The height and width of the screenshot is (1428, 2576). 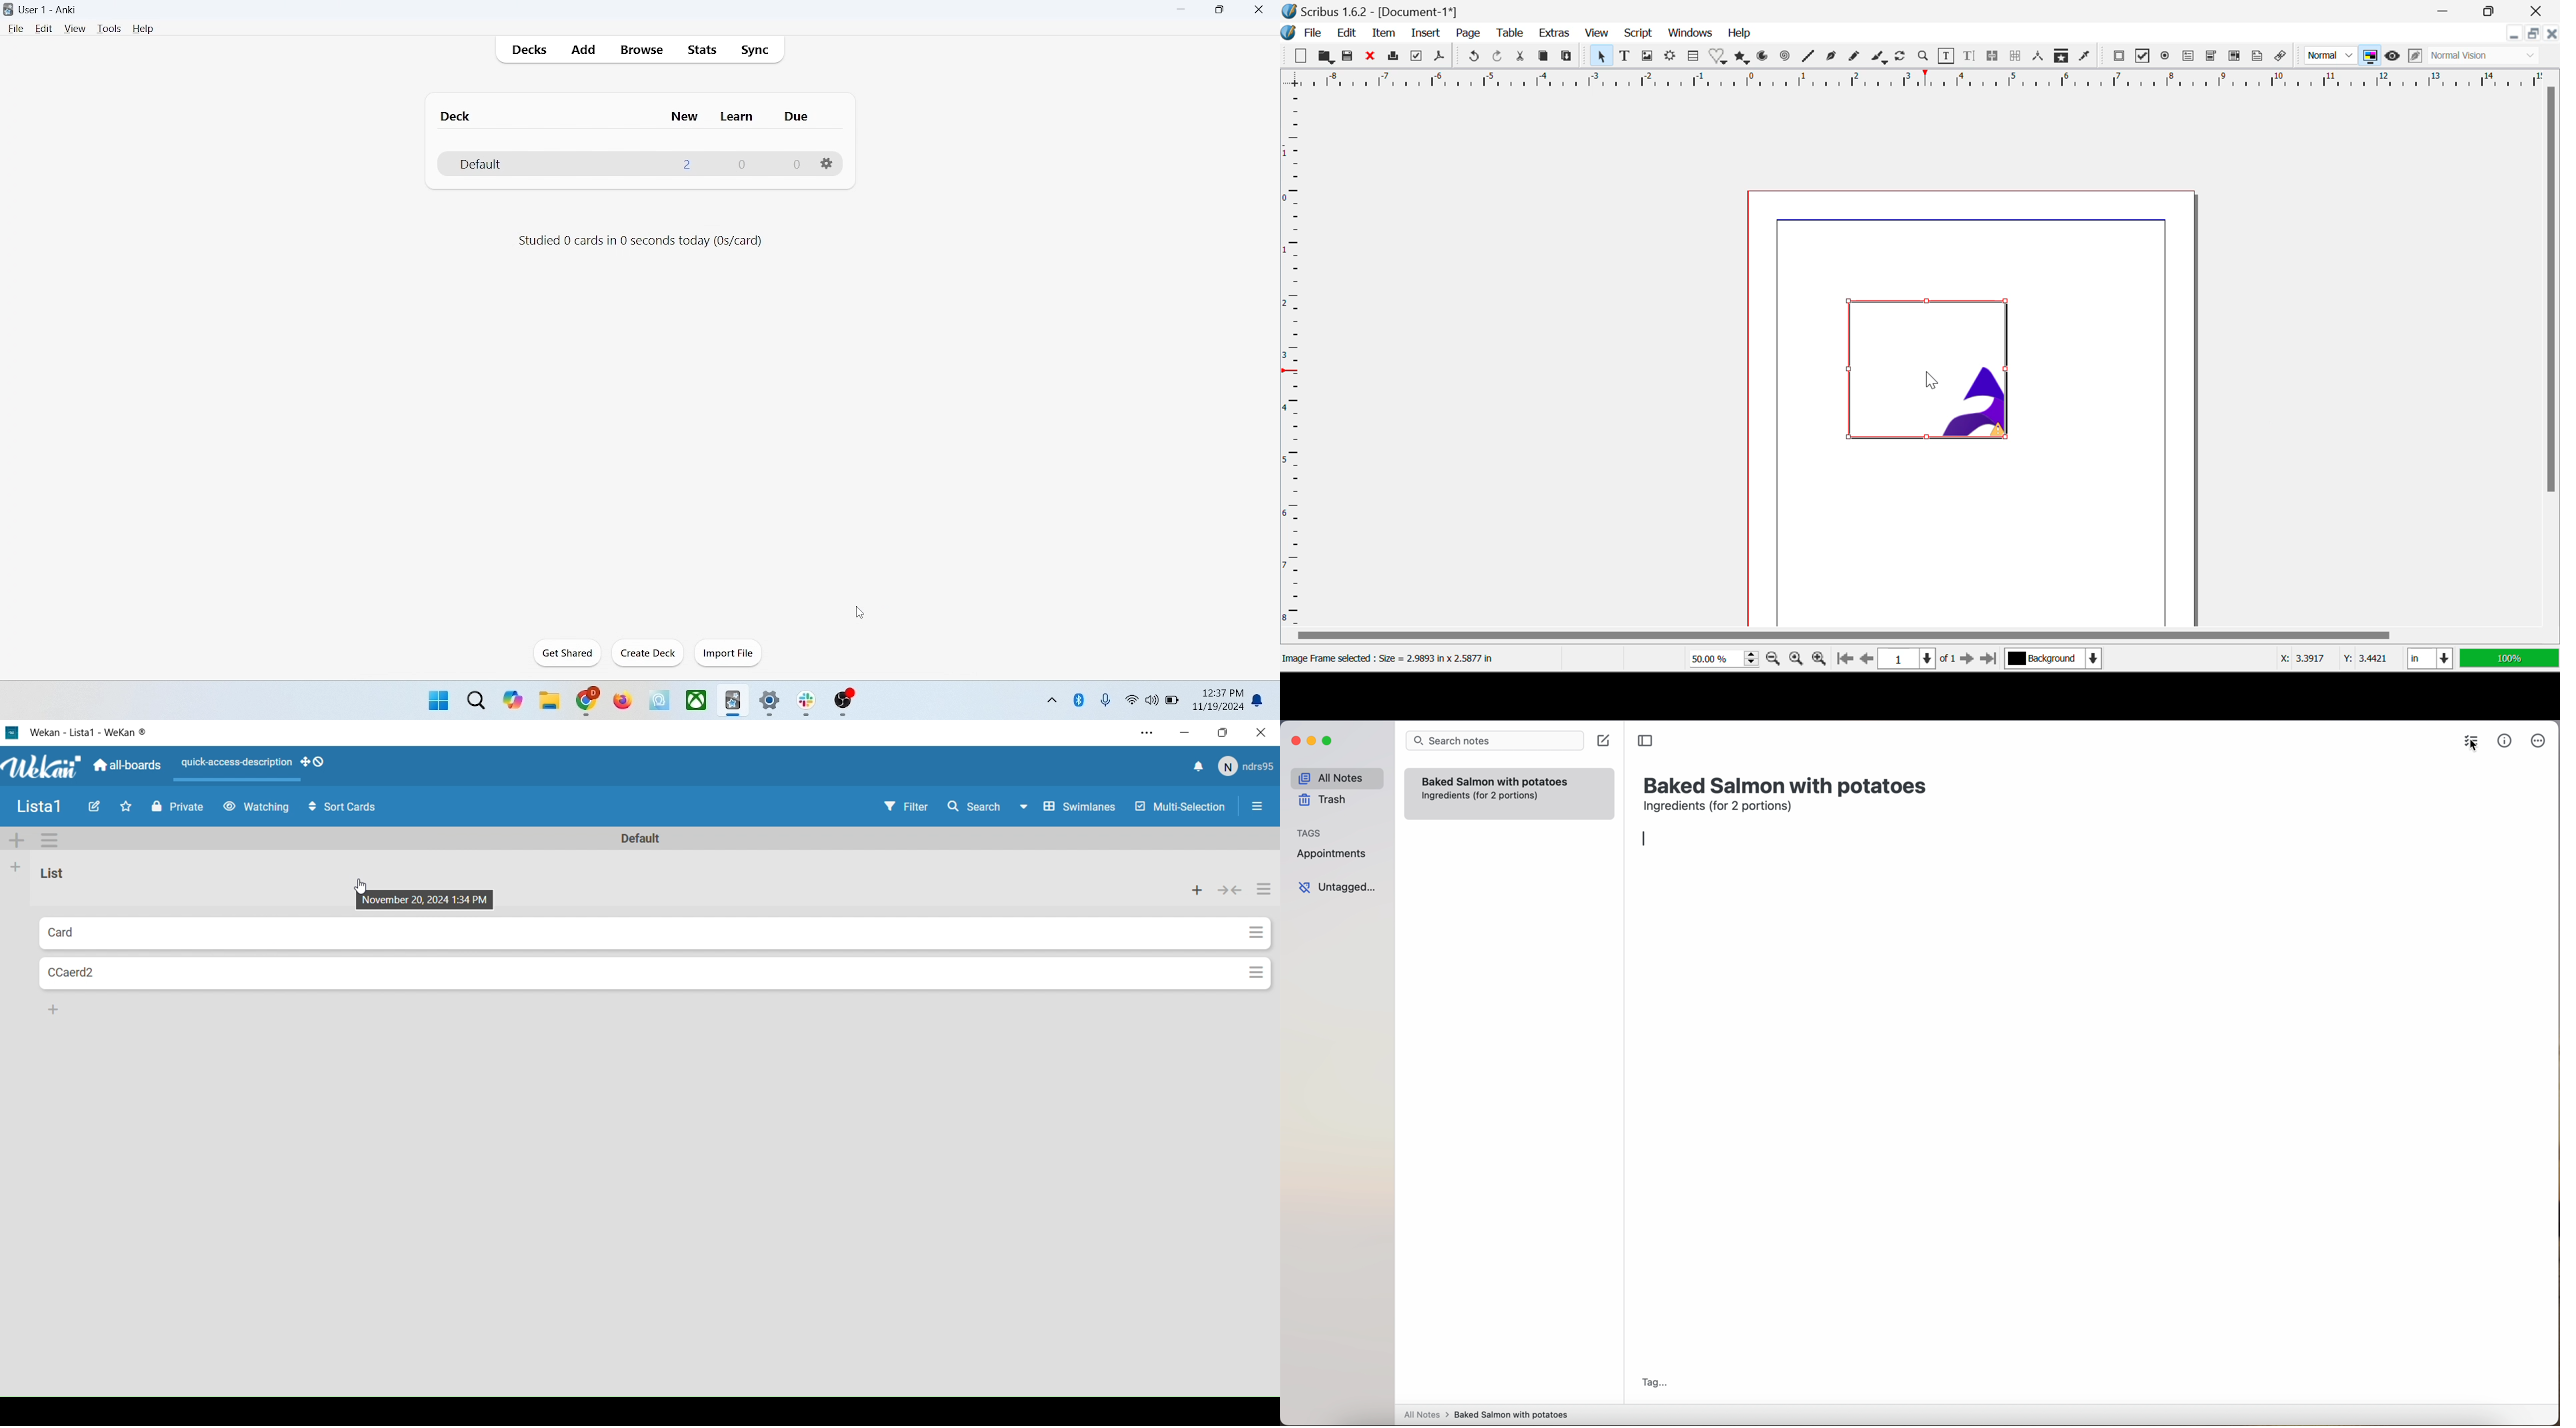 What do you see at coordinates (1691, 32) in the screenshot?
I see `Windows` at bounding box center [1691, 32].